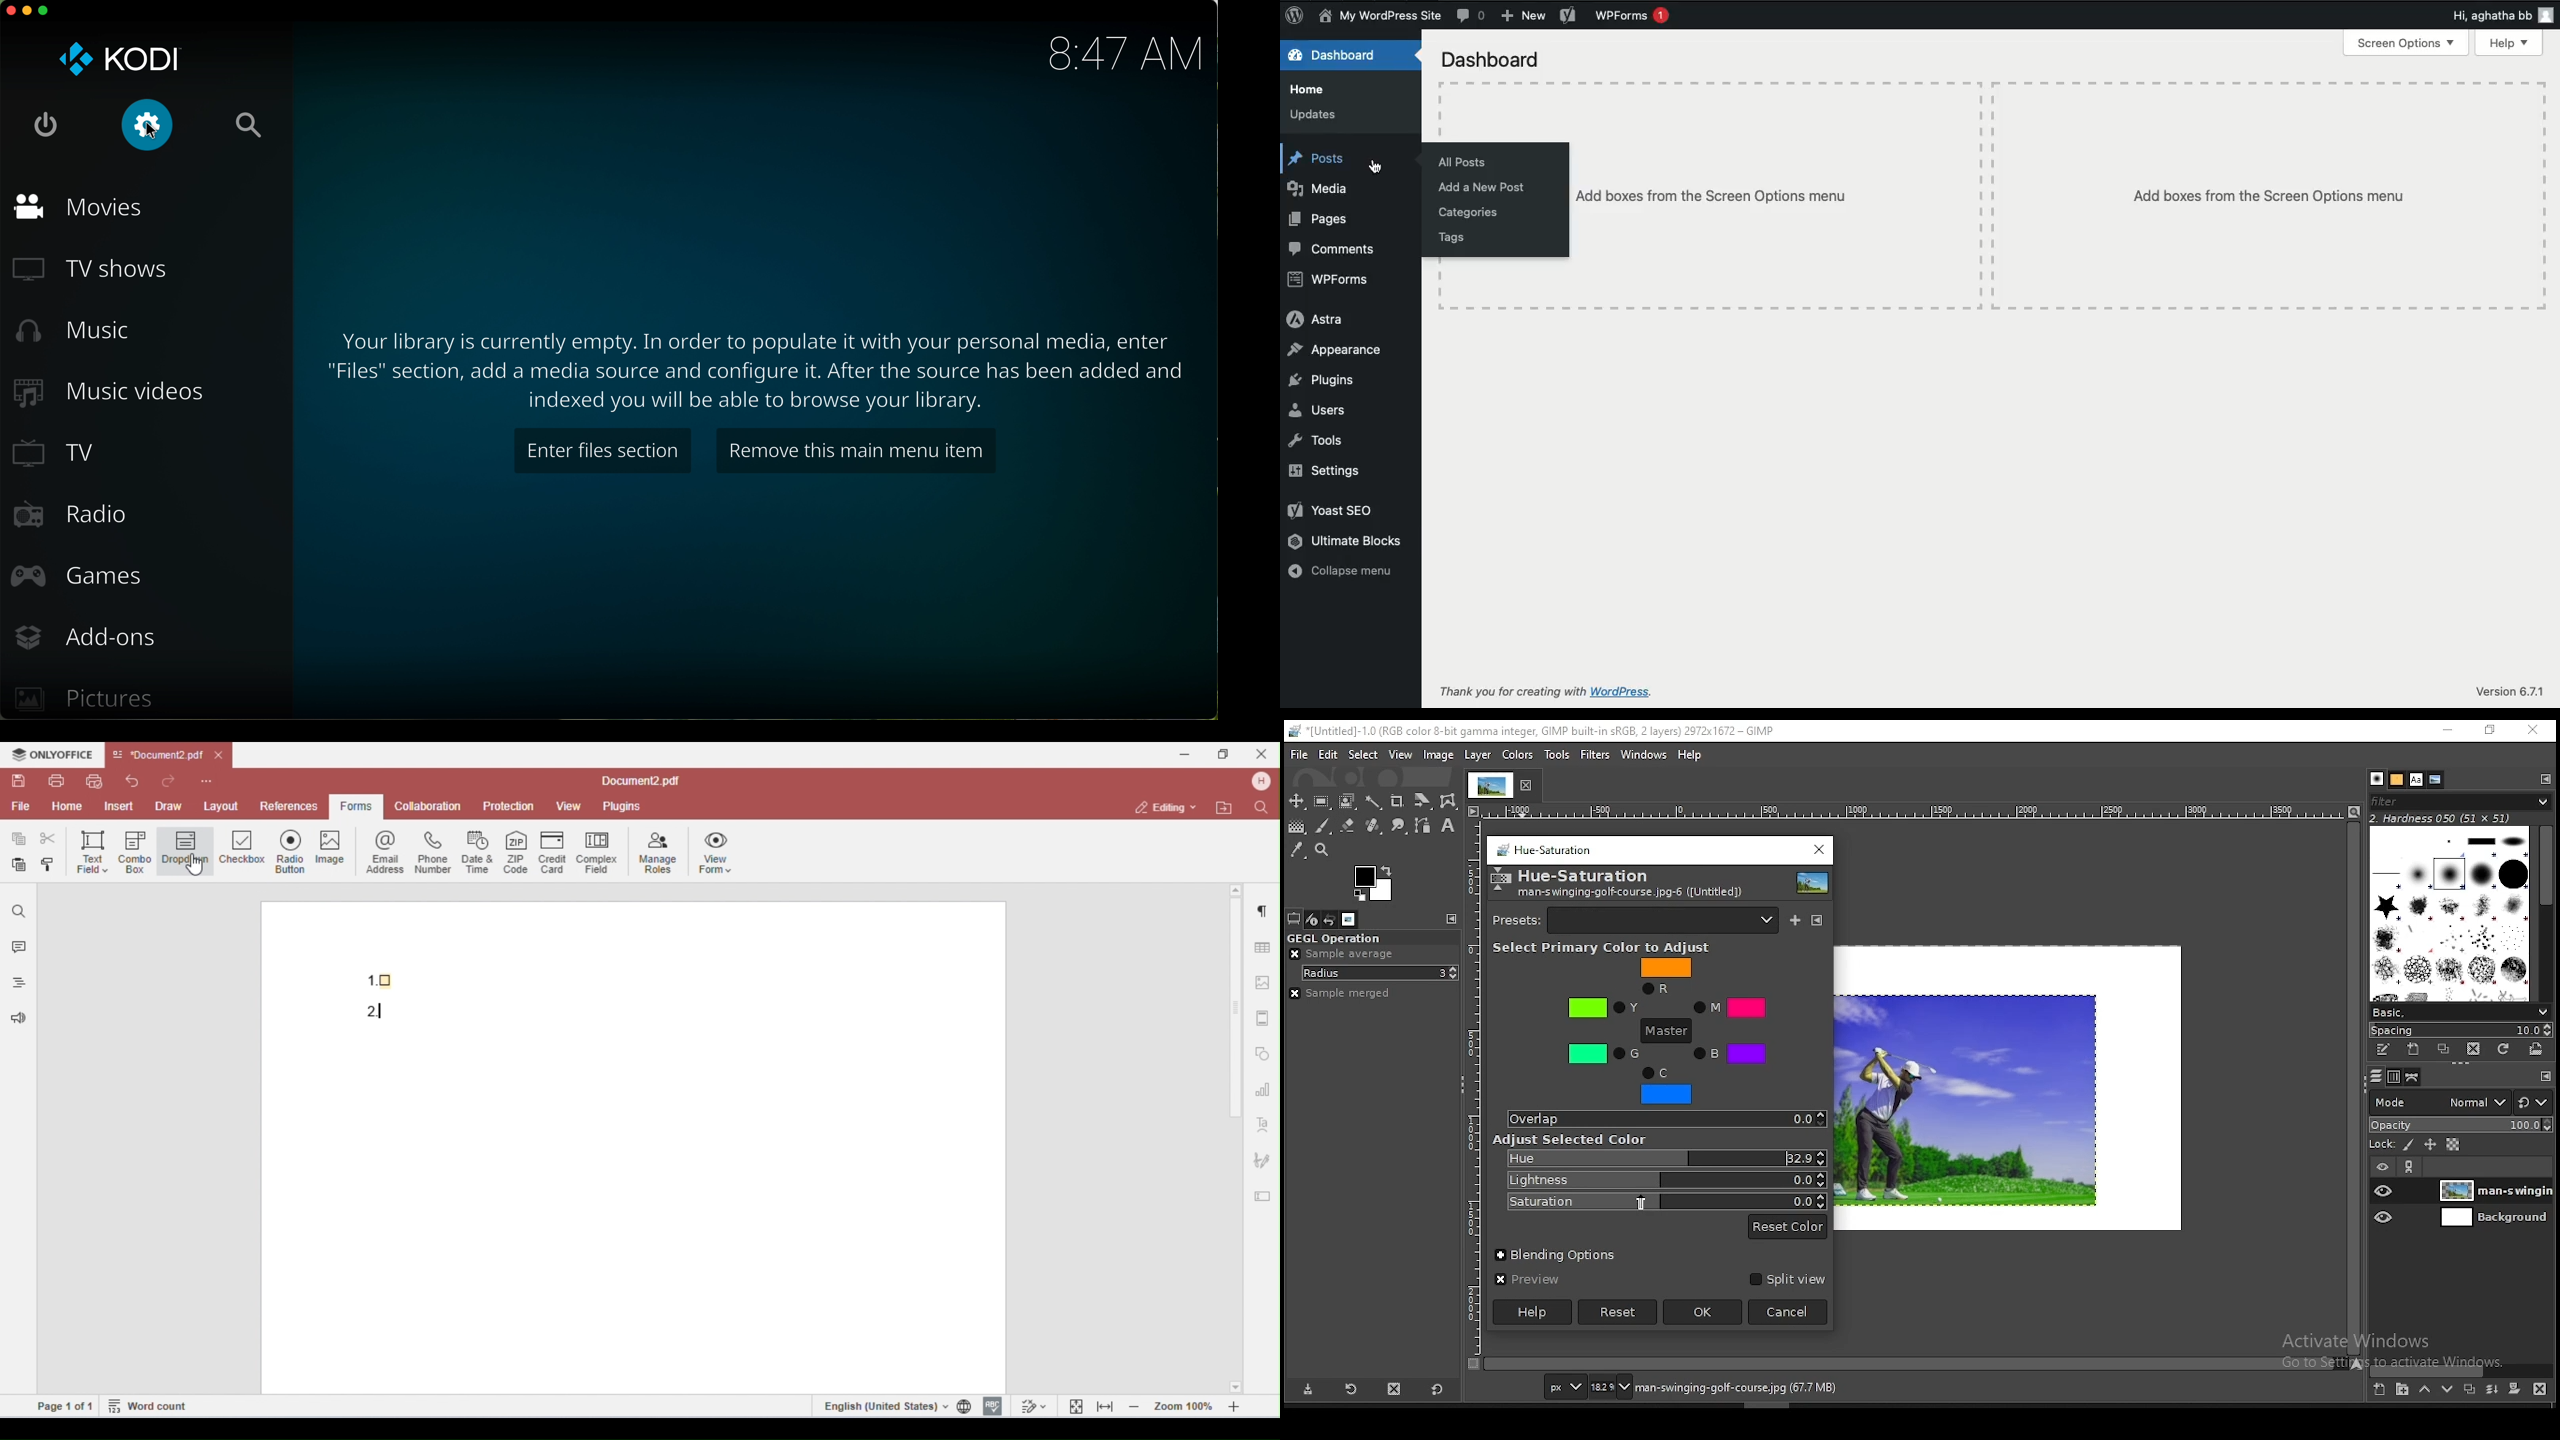 This screenshot has width=2576, height=1456. Describe the element at coordinates (2543, 1075) in the screenshot. I see `configure this tab` at that location.